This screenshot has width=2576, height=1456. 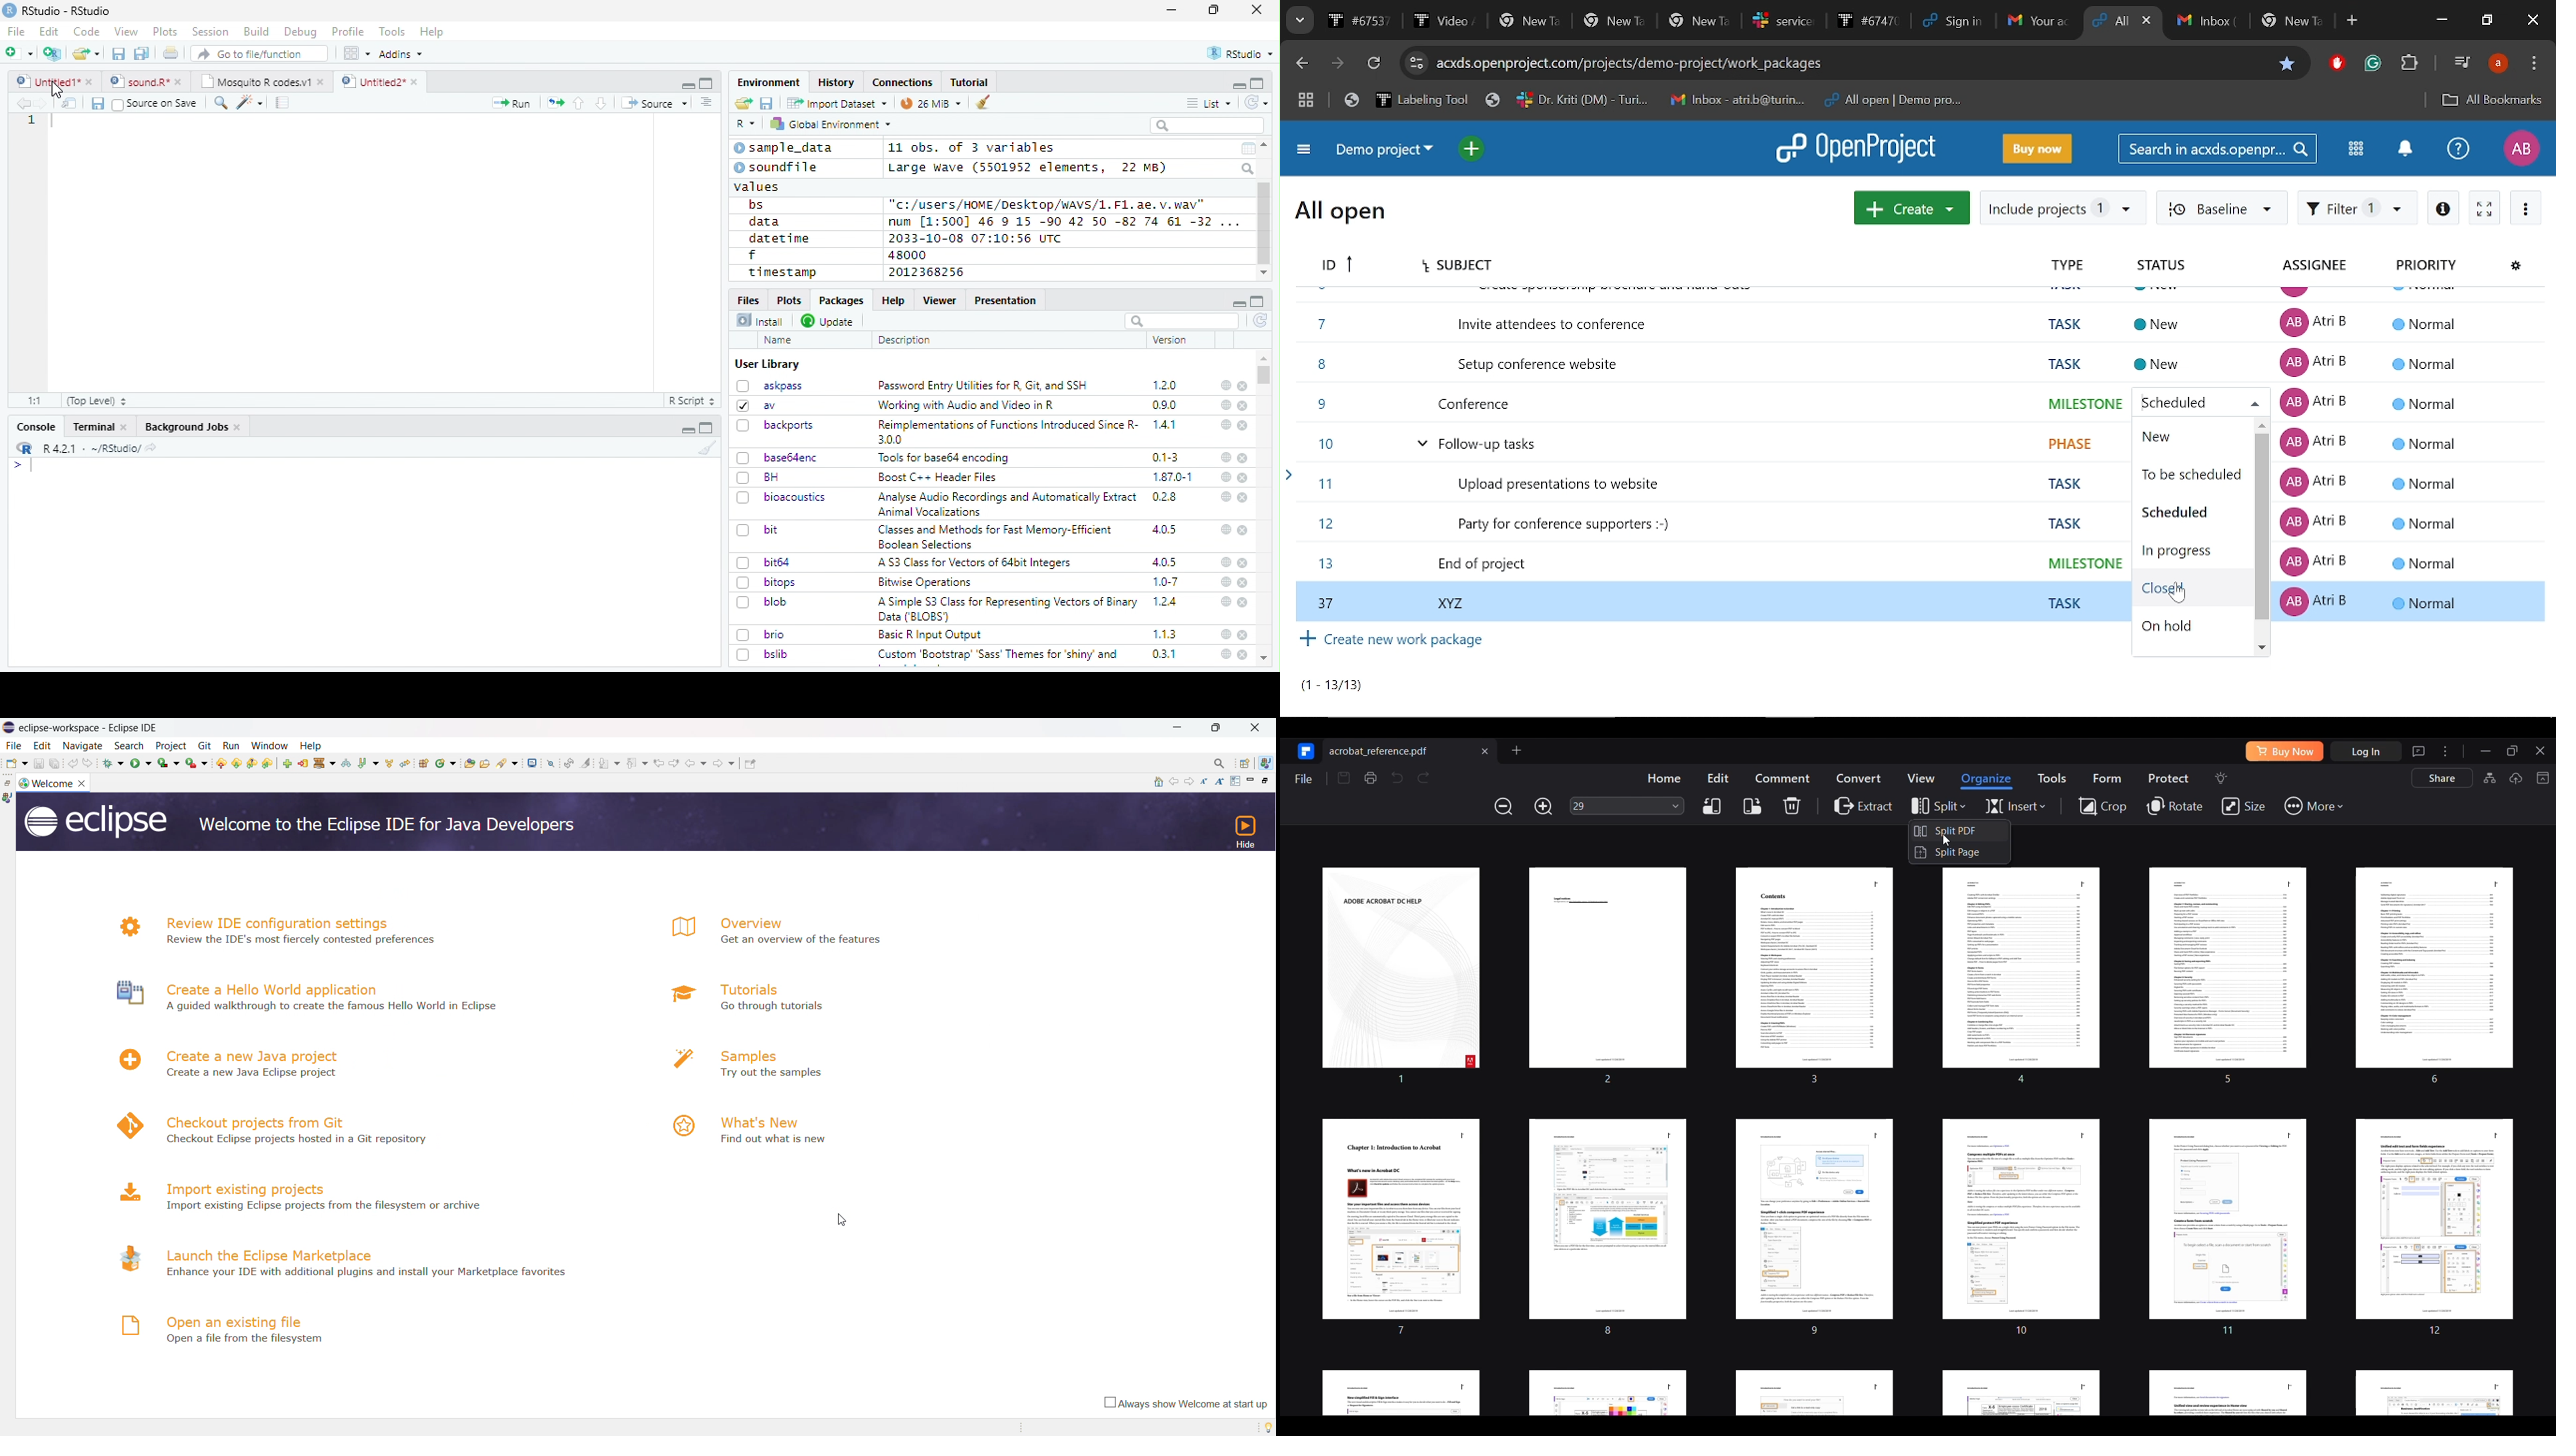 I want to click on 4.0.5, so click(x=1164, y=530).